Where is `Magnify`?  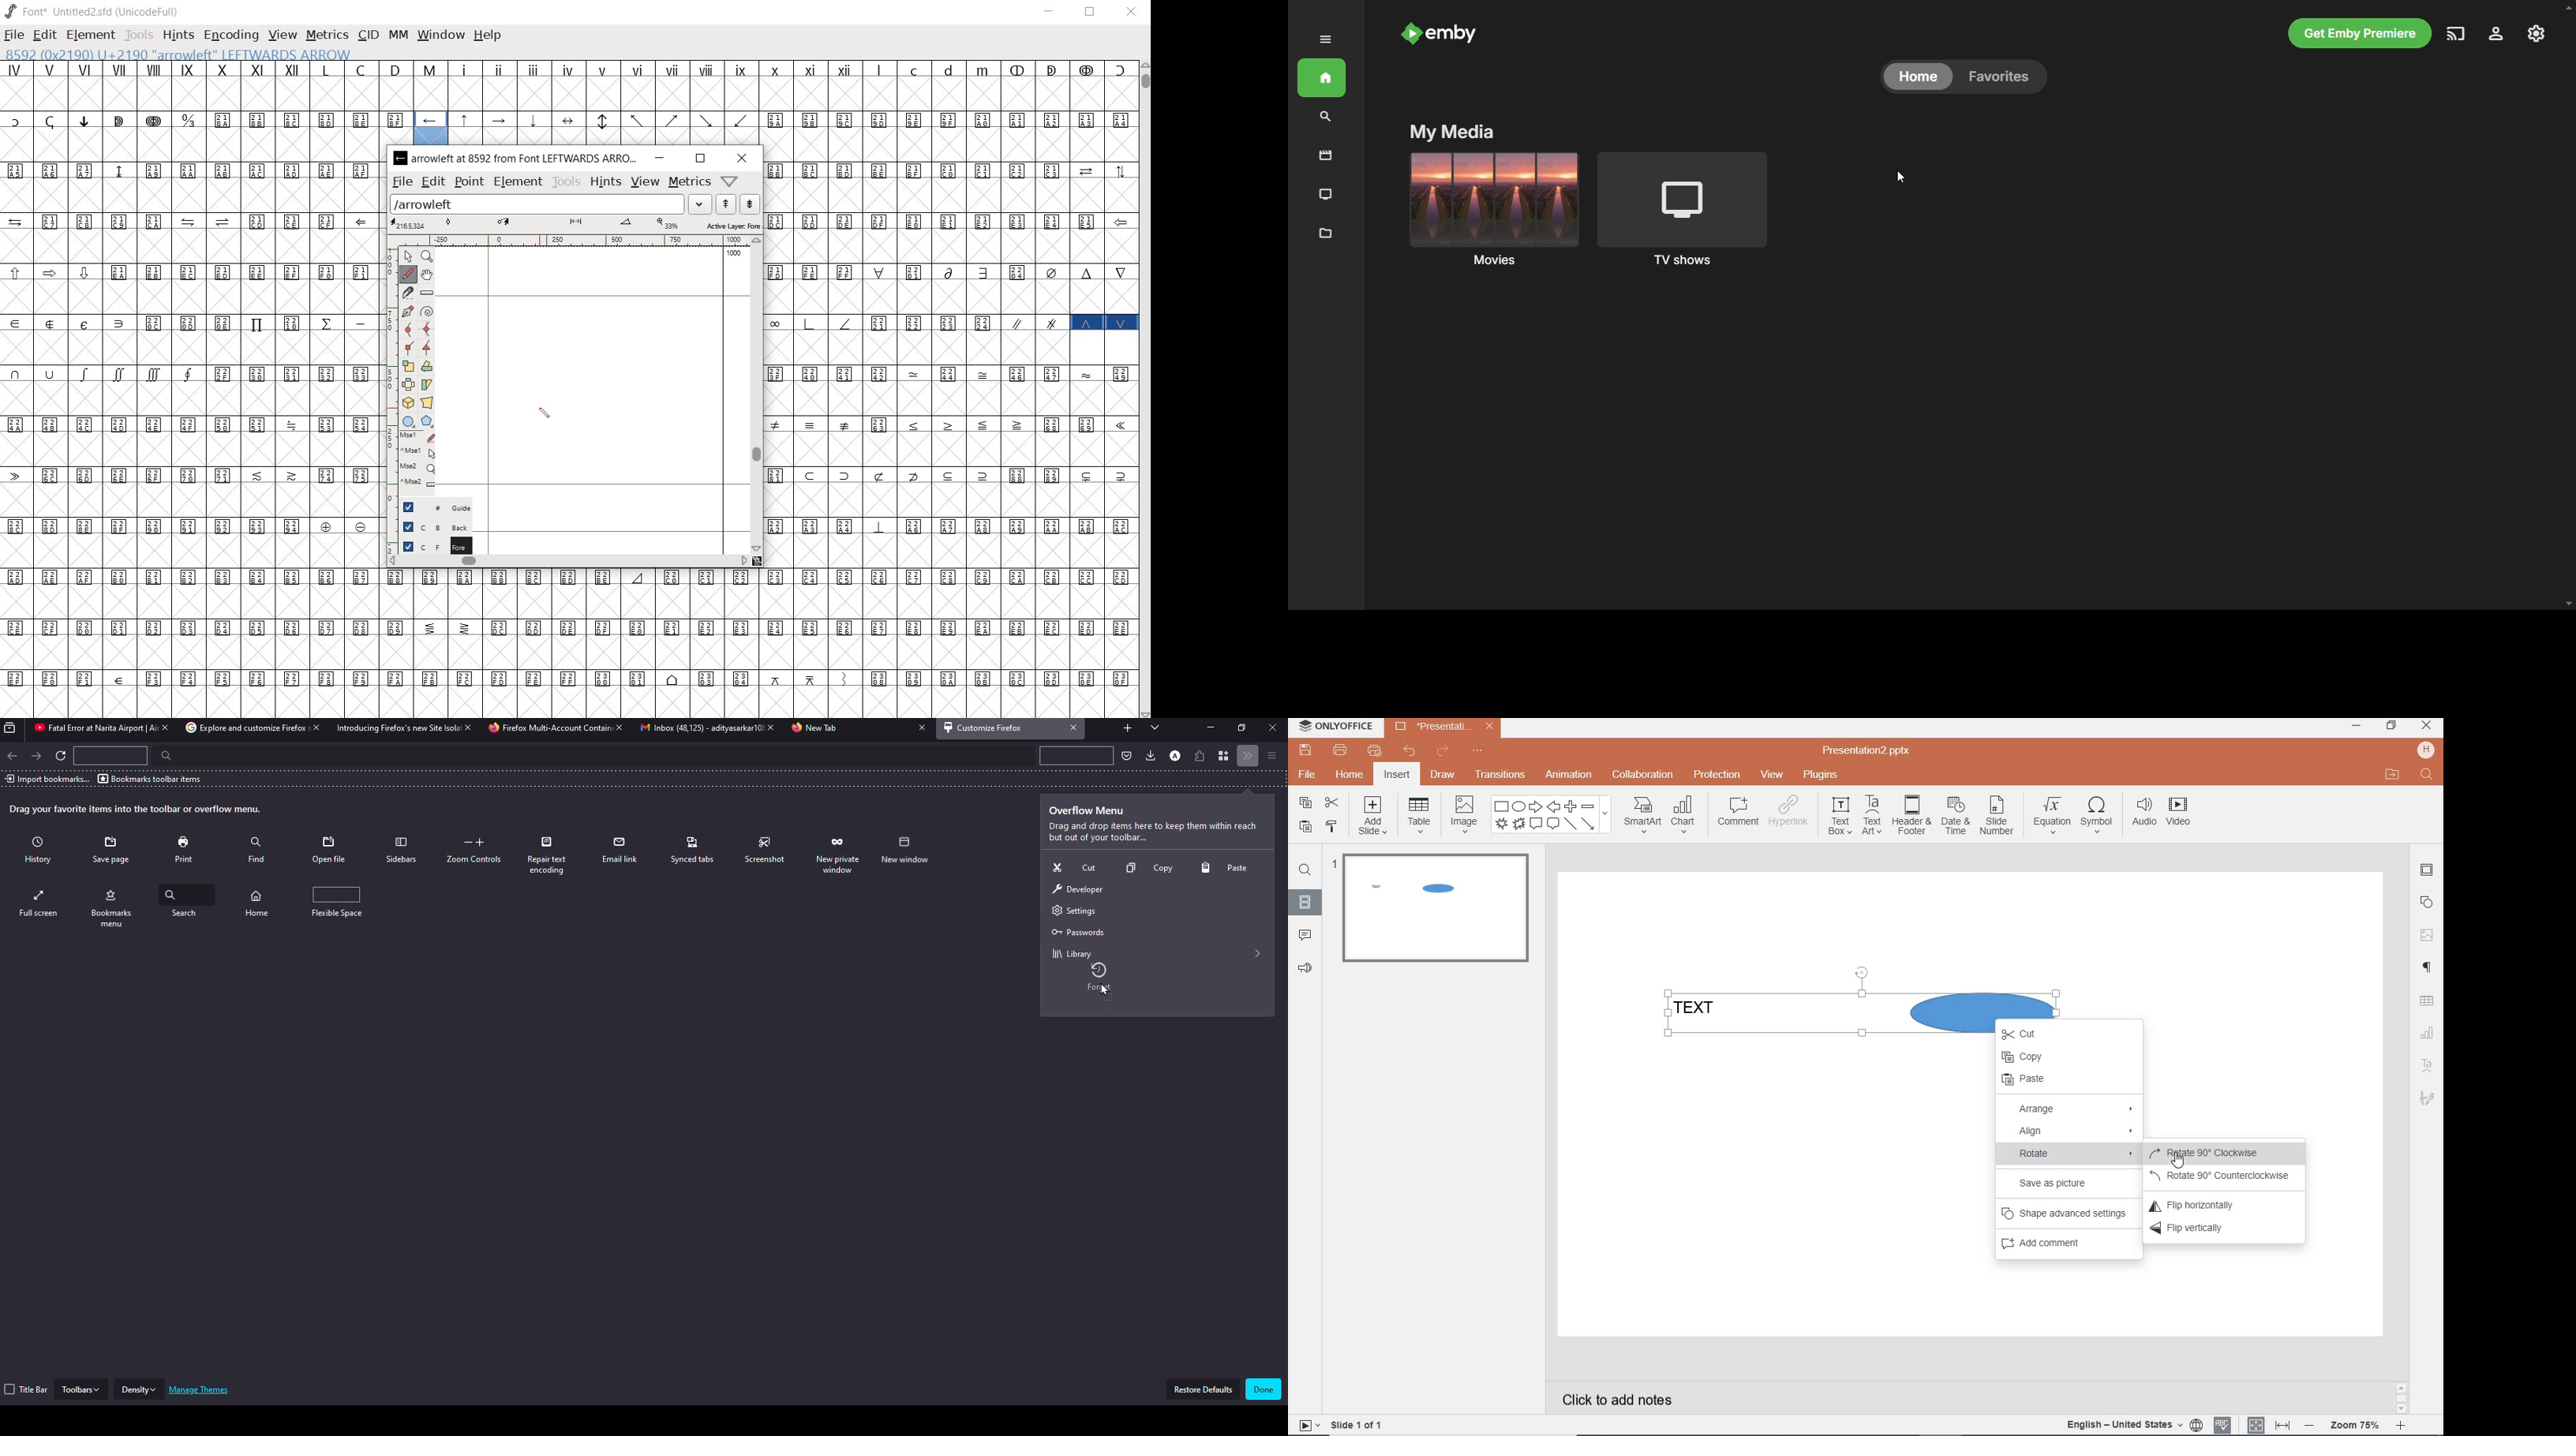
Magnify is located at coordinates (428, 257).